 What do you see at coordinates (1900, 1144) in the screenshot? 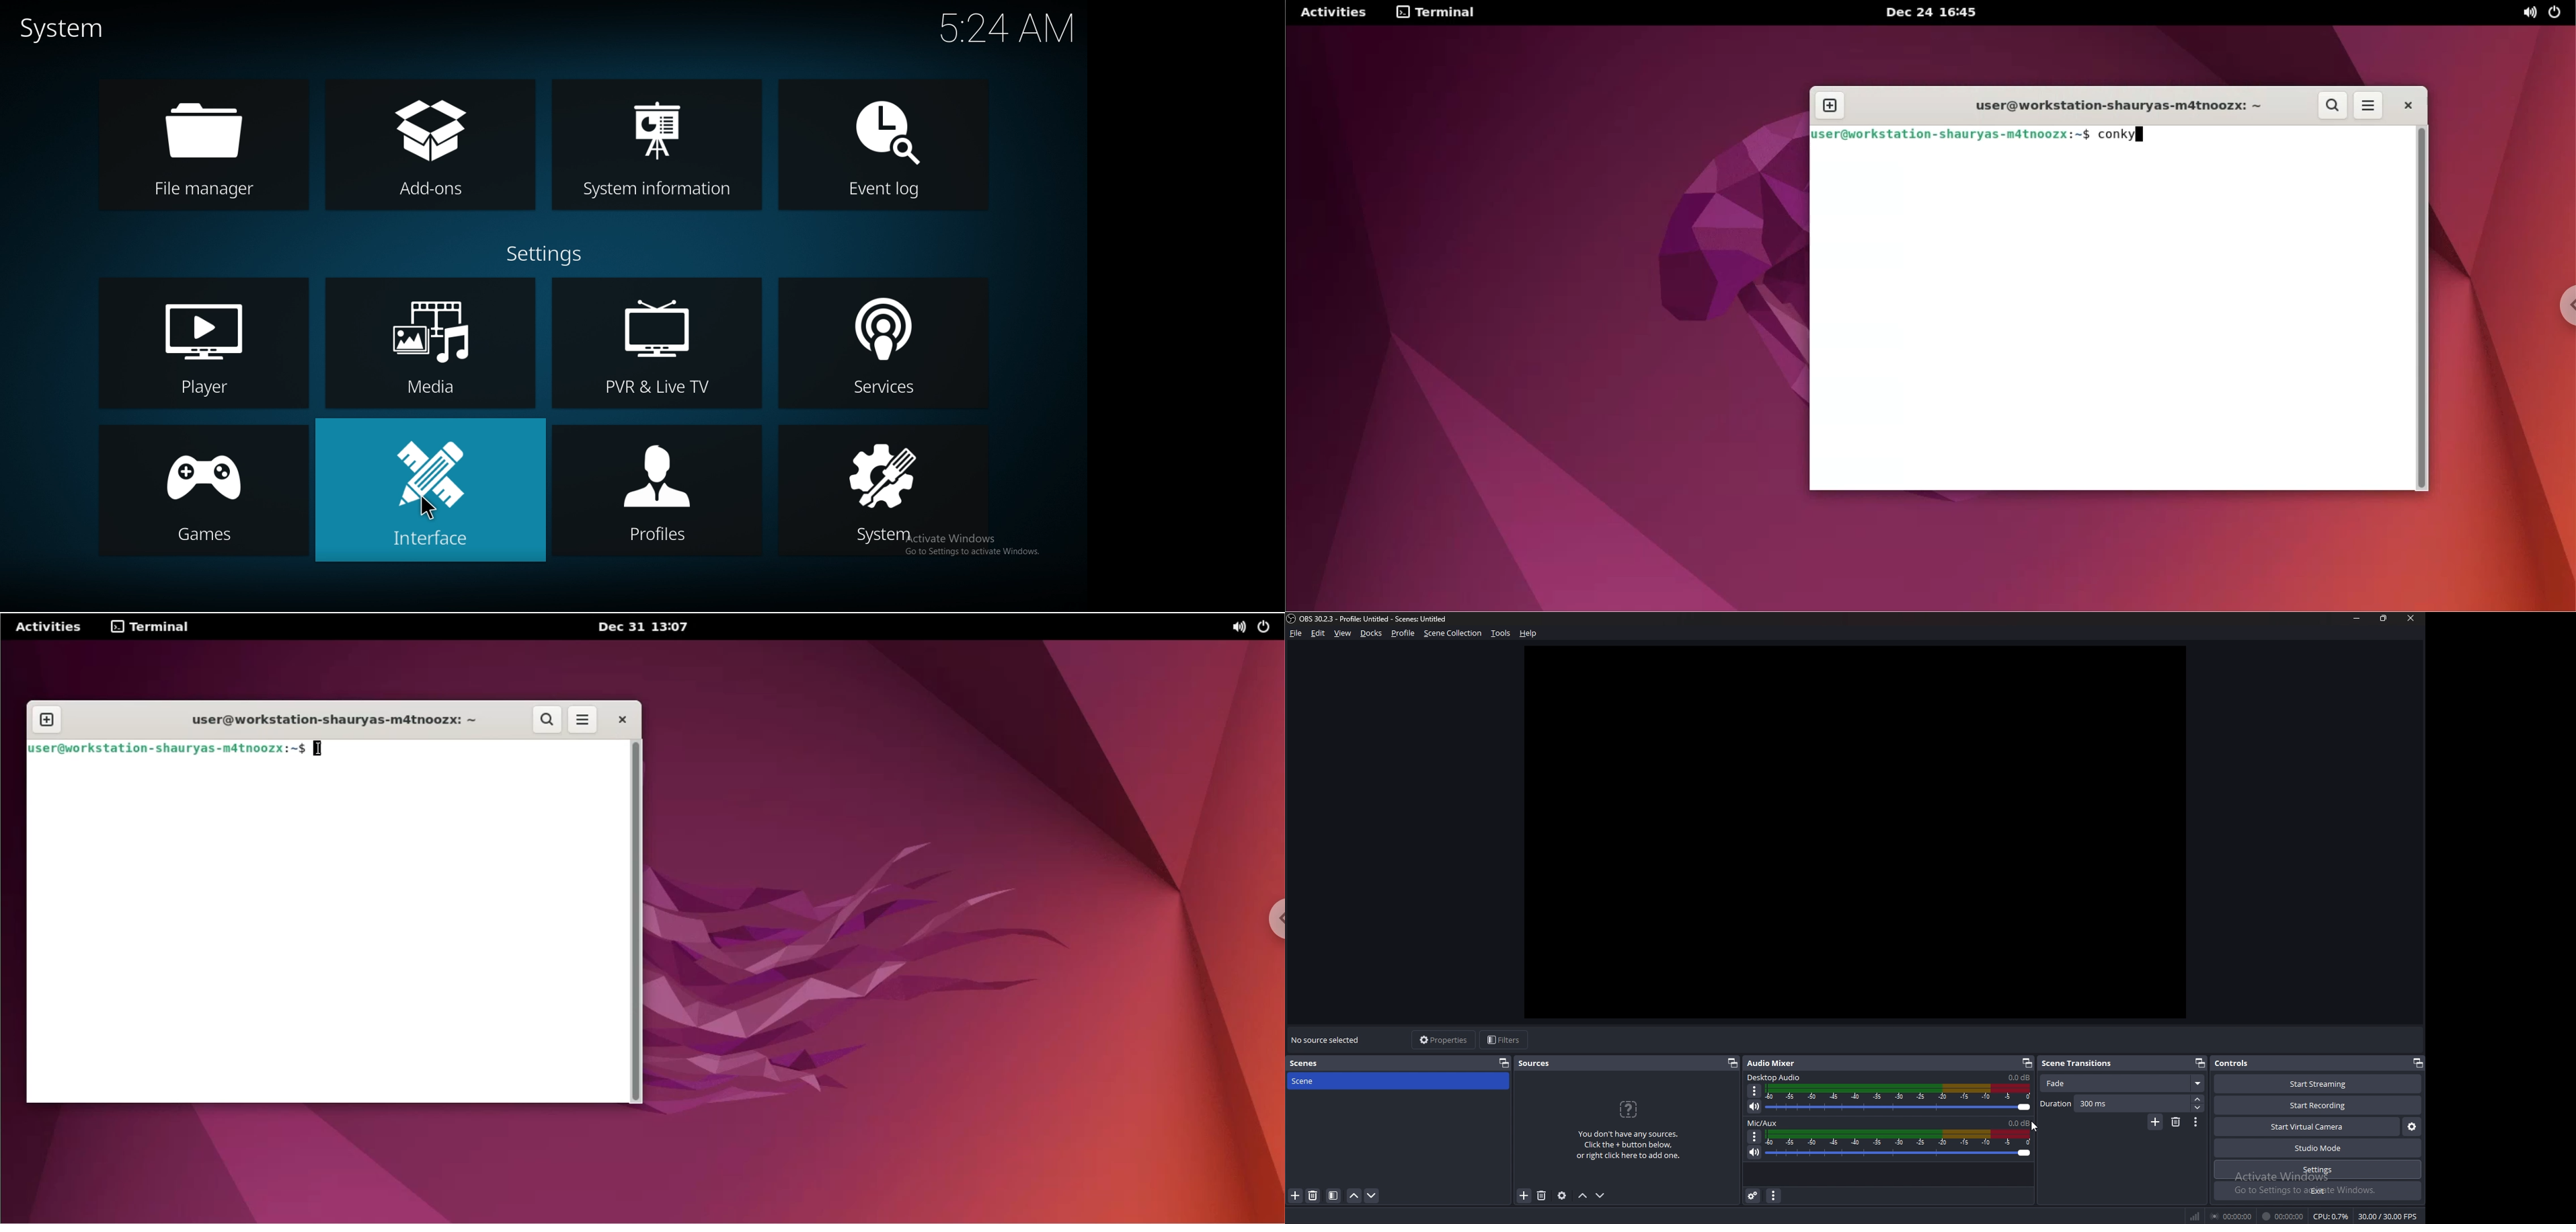
I see `audio bar` at bounding box center [1900, 1144].